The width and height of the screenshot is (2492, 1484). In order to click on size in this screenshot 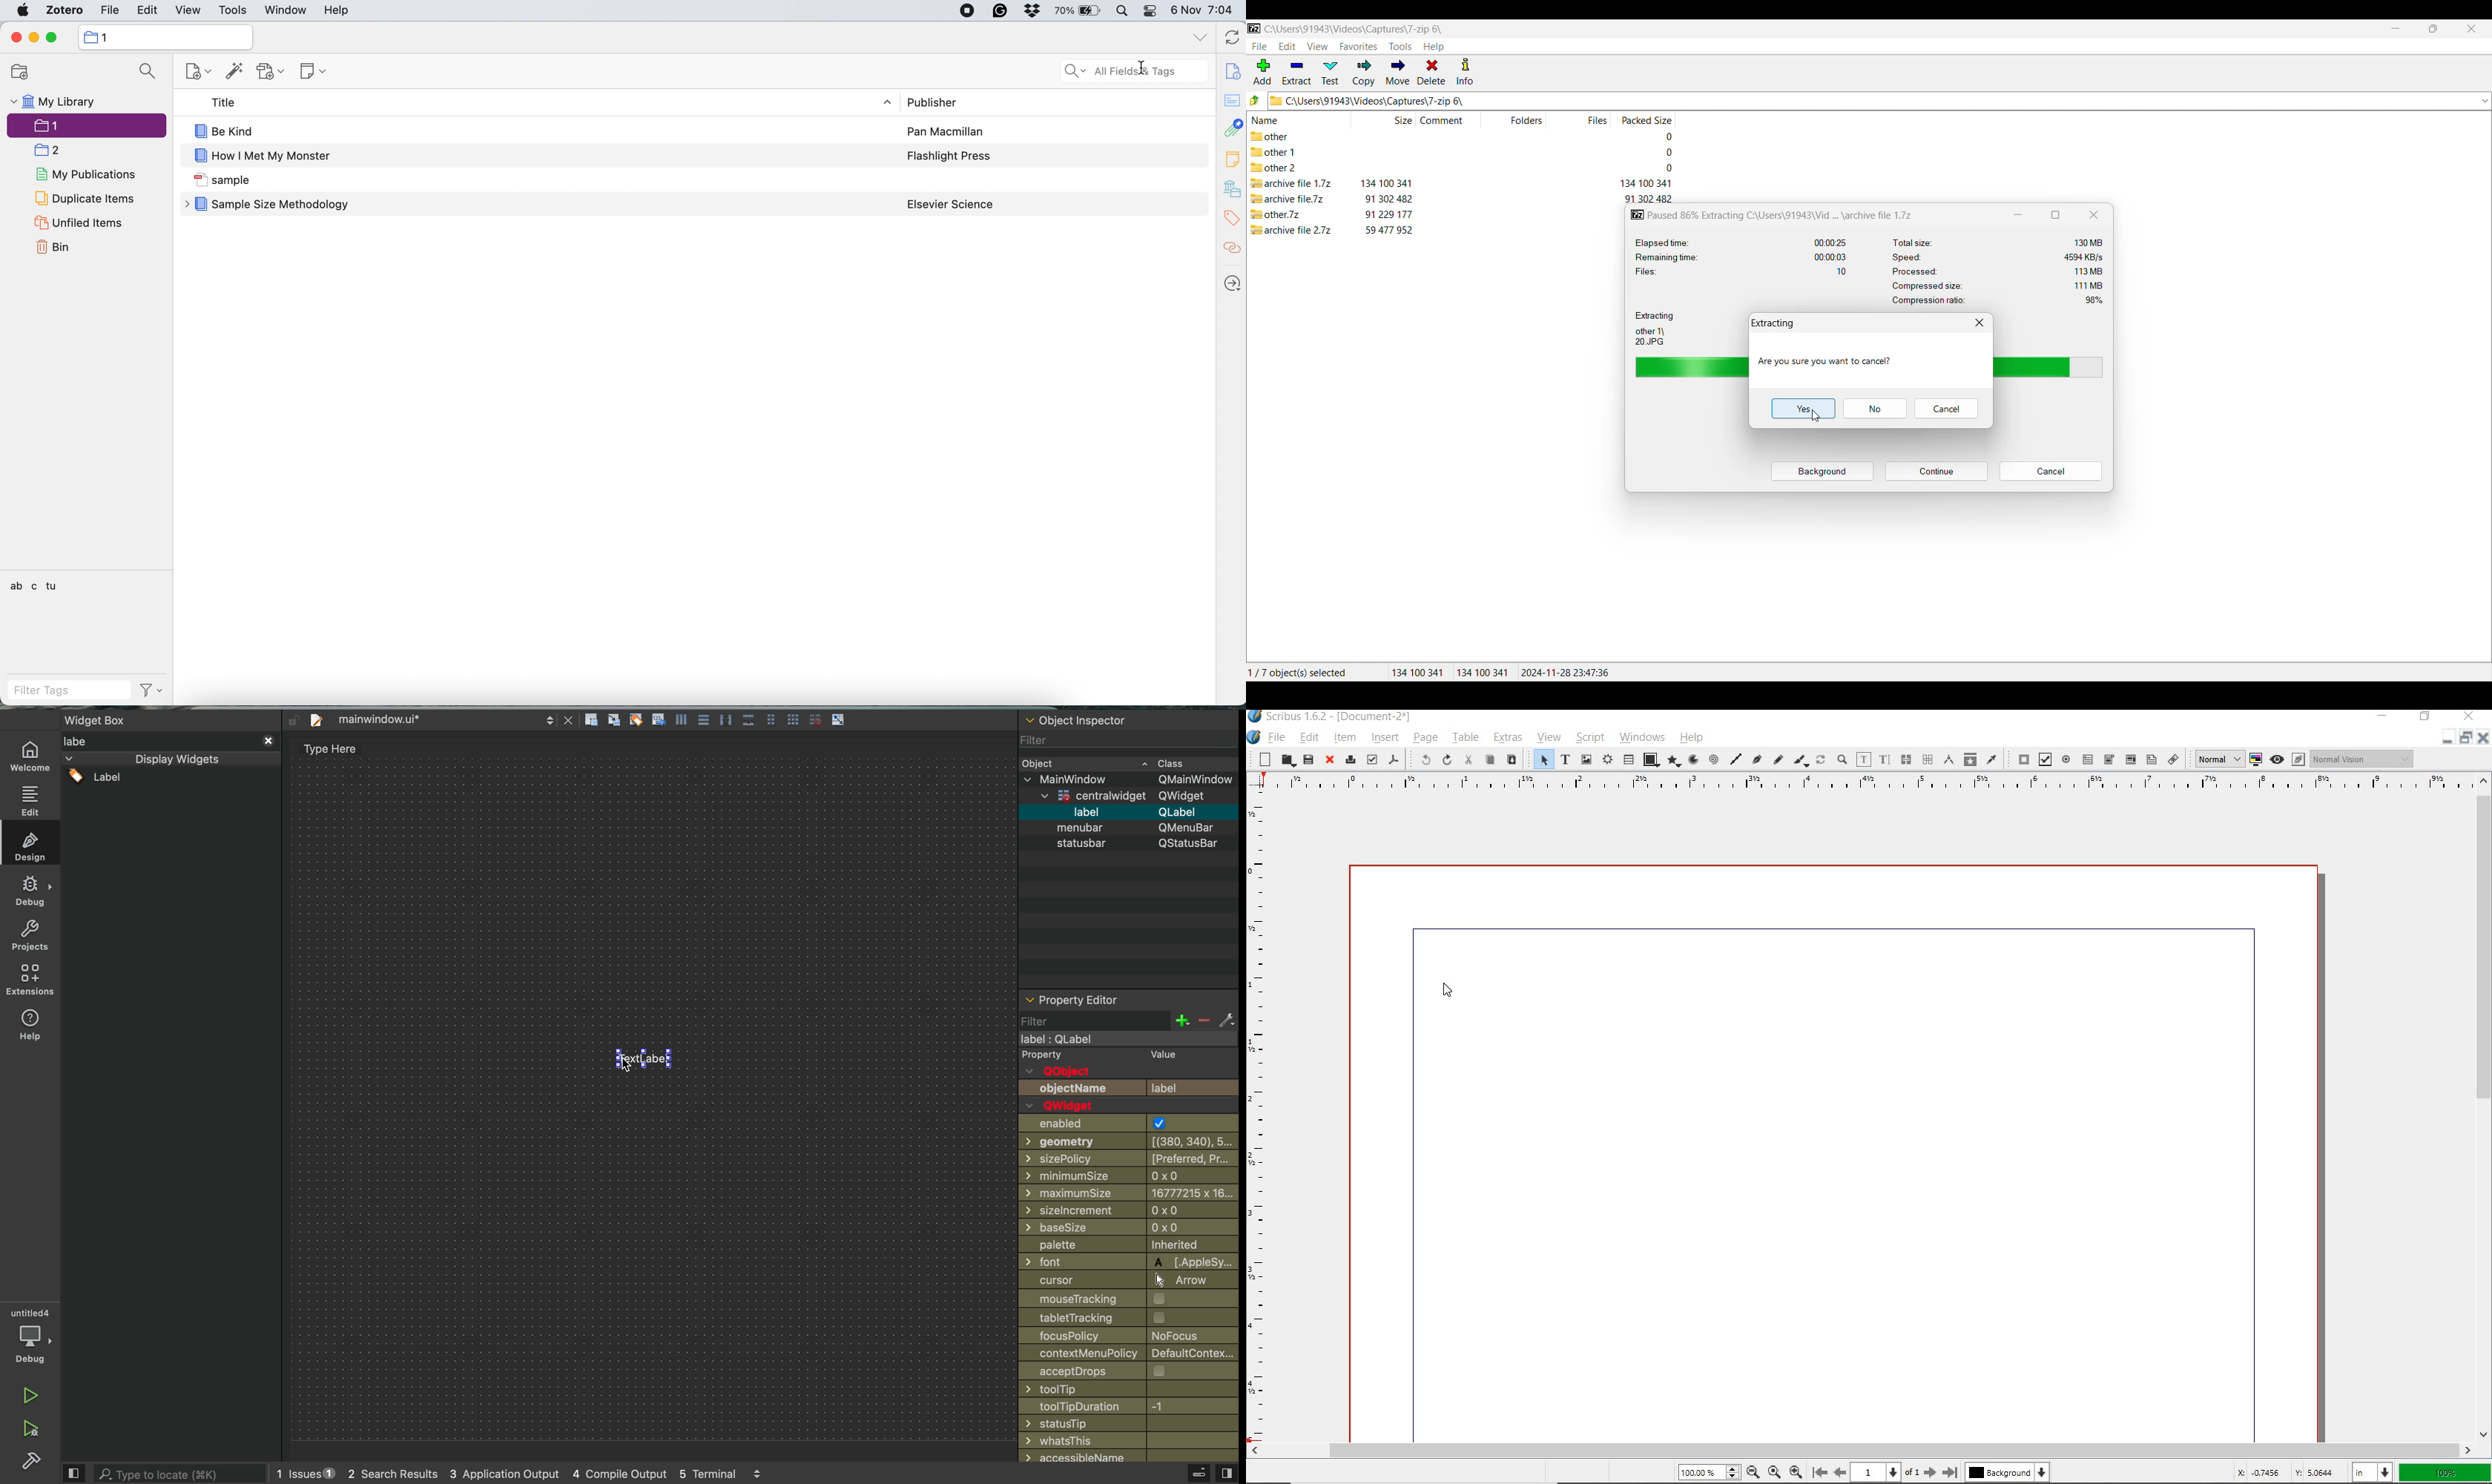, I will do `click(1389, 230)`.